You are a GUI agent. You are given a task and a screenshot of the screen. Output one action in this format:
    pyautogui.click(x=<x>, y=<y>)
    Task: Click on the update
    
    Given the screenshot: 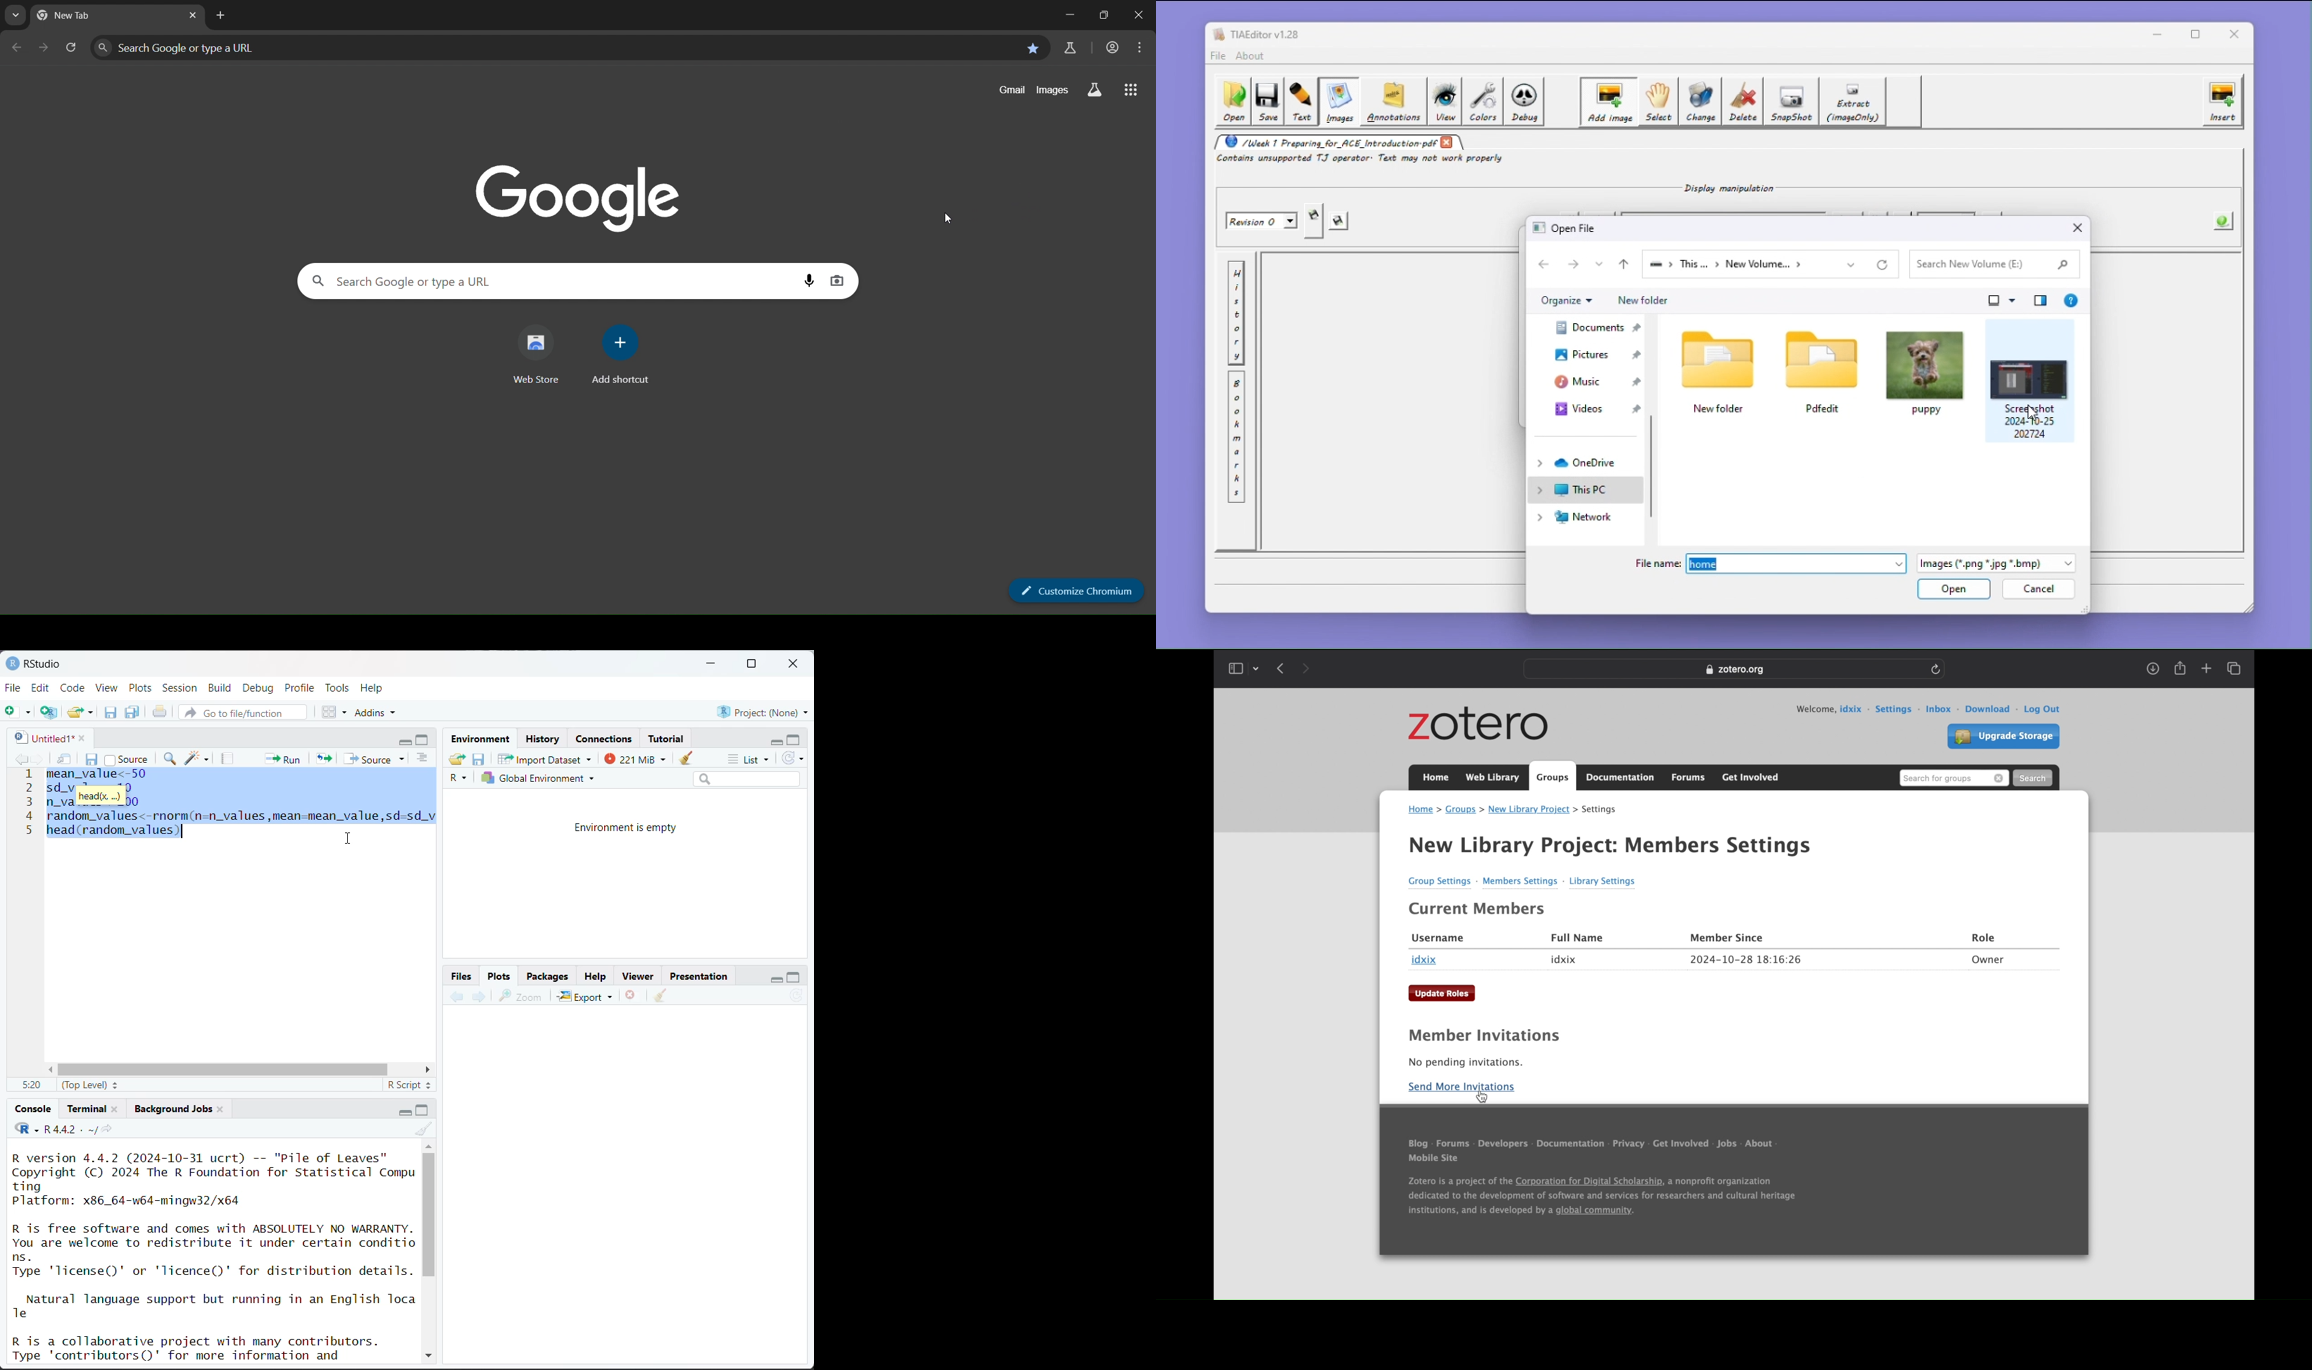 What is the action you would take?
    pyautogui.click(x=1443, y=993)
    